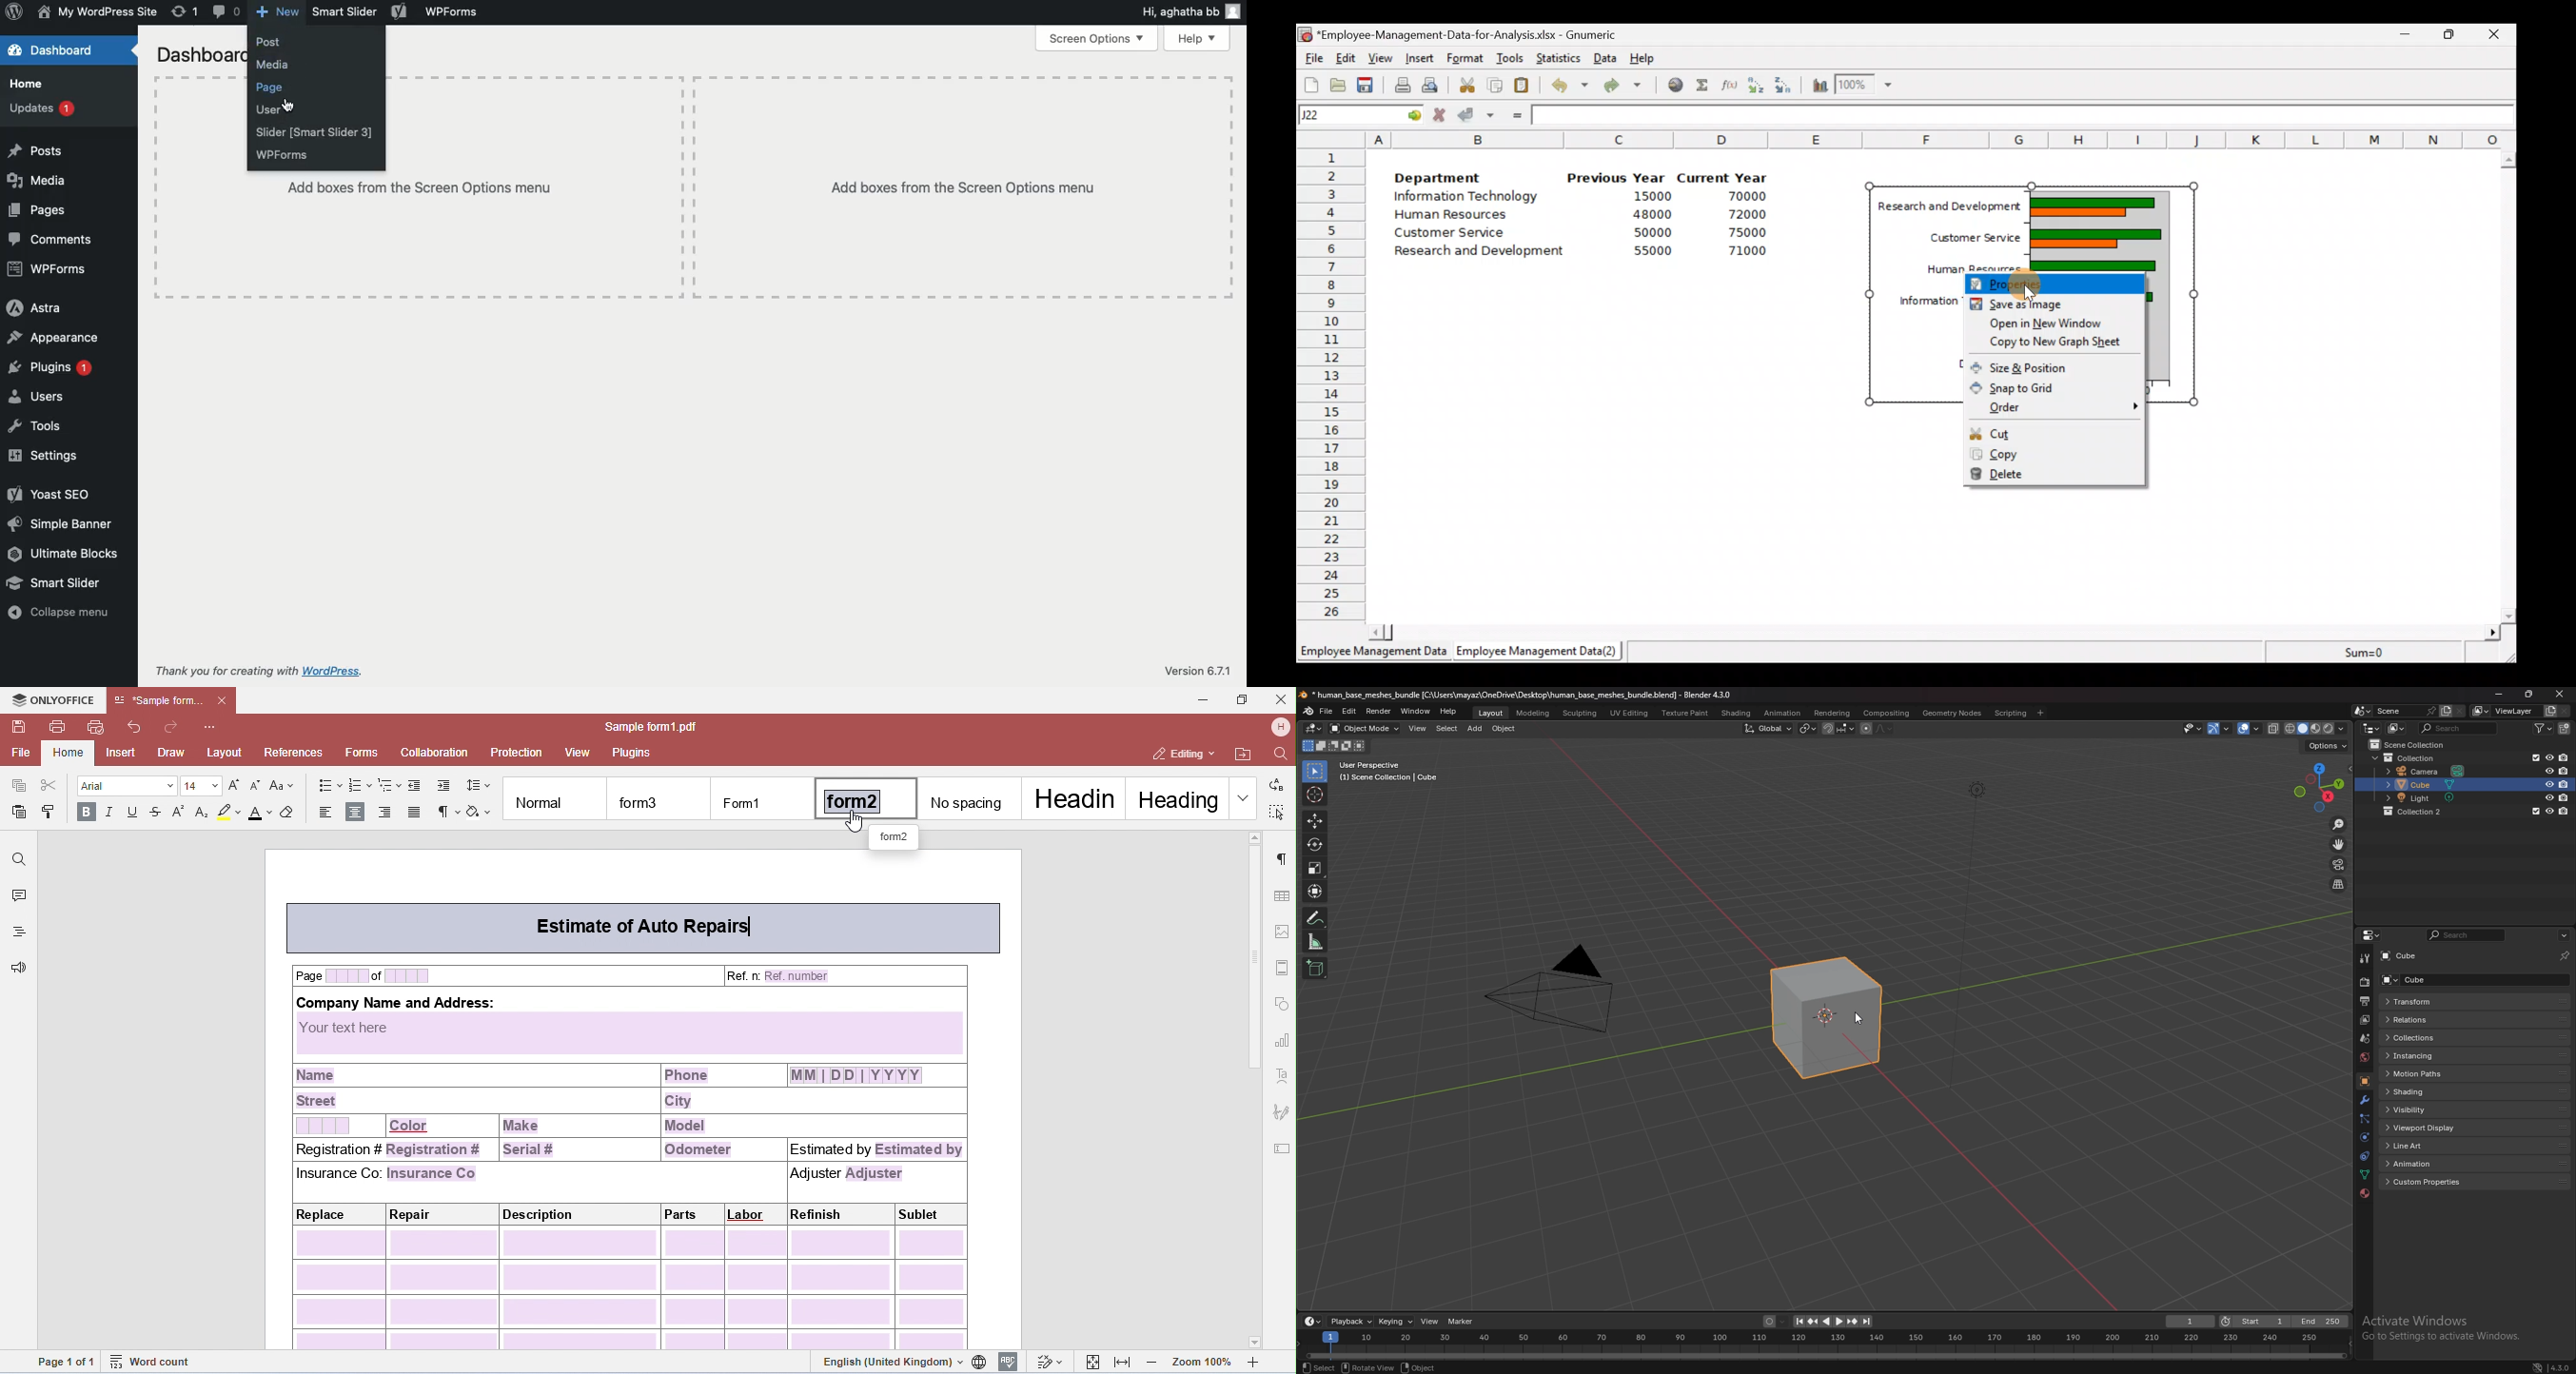 The height and width of the screenshot is (1400, 2576). I want to click on select, so click(1316, 772).